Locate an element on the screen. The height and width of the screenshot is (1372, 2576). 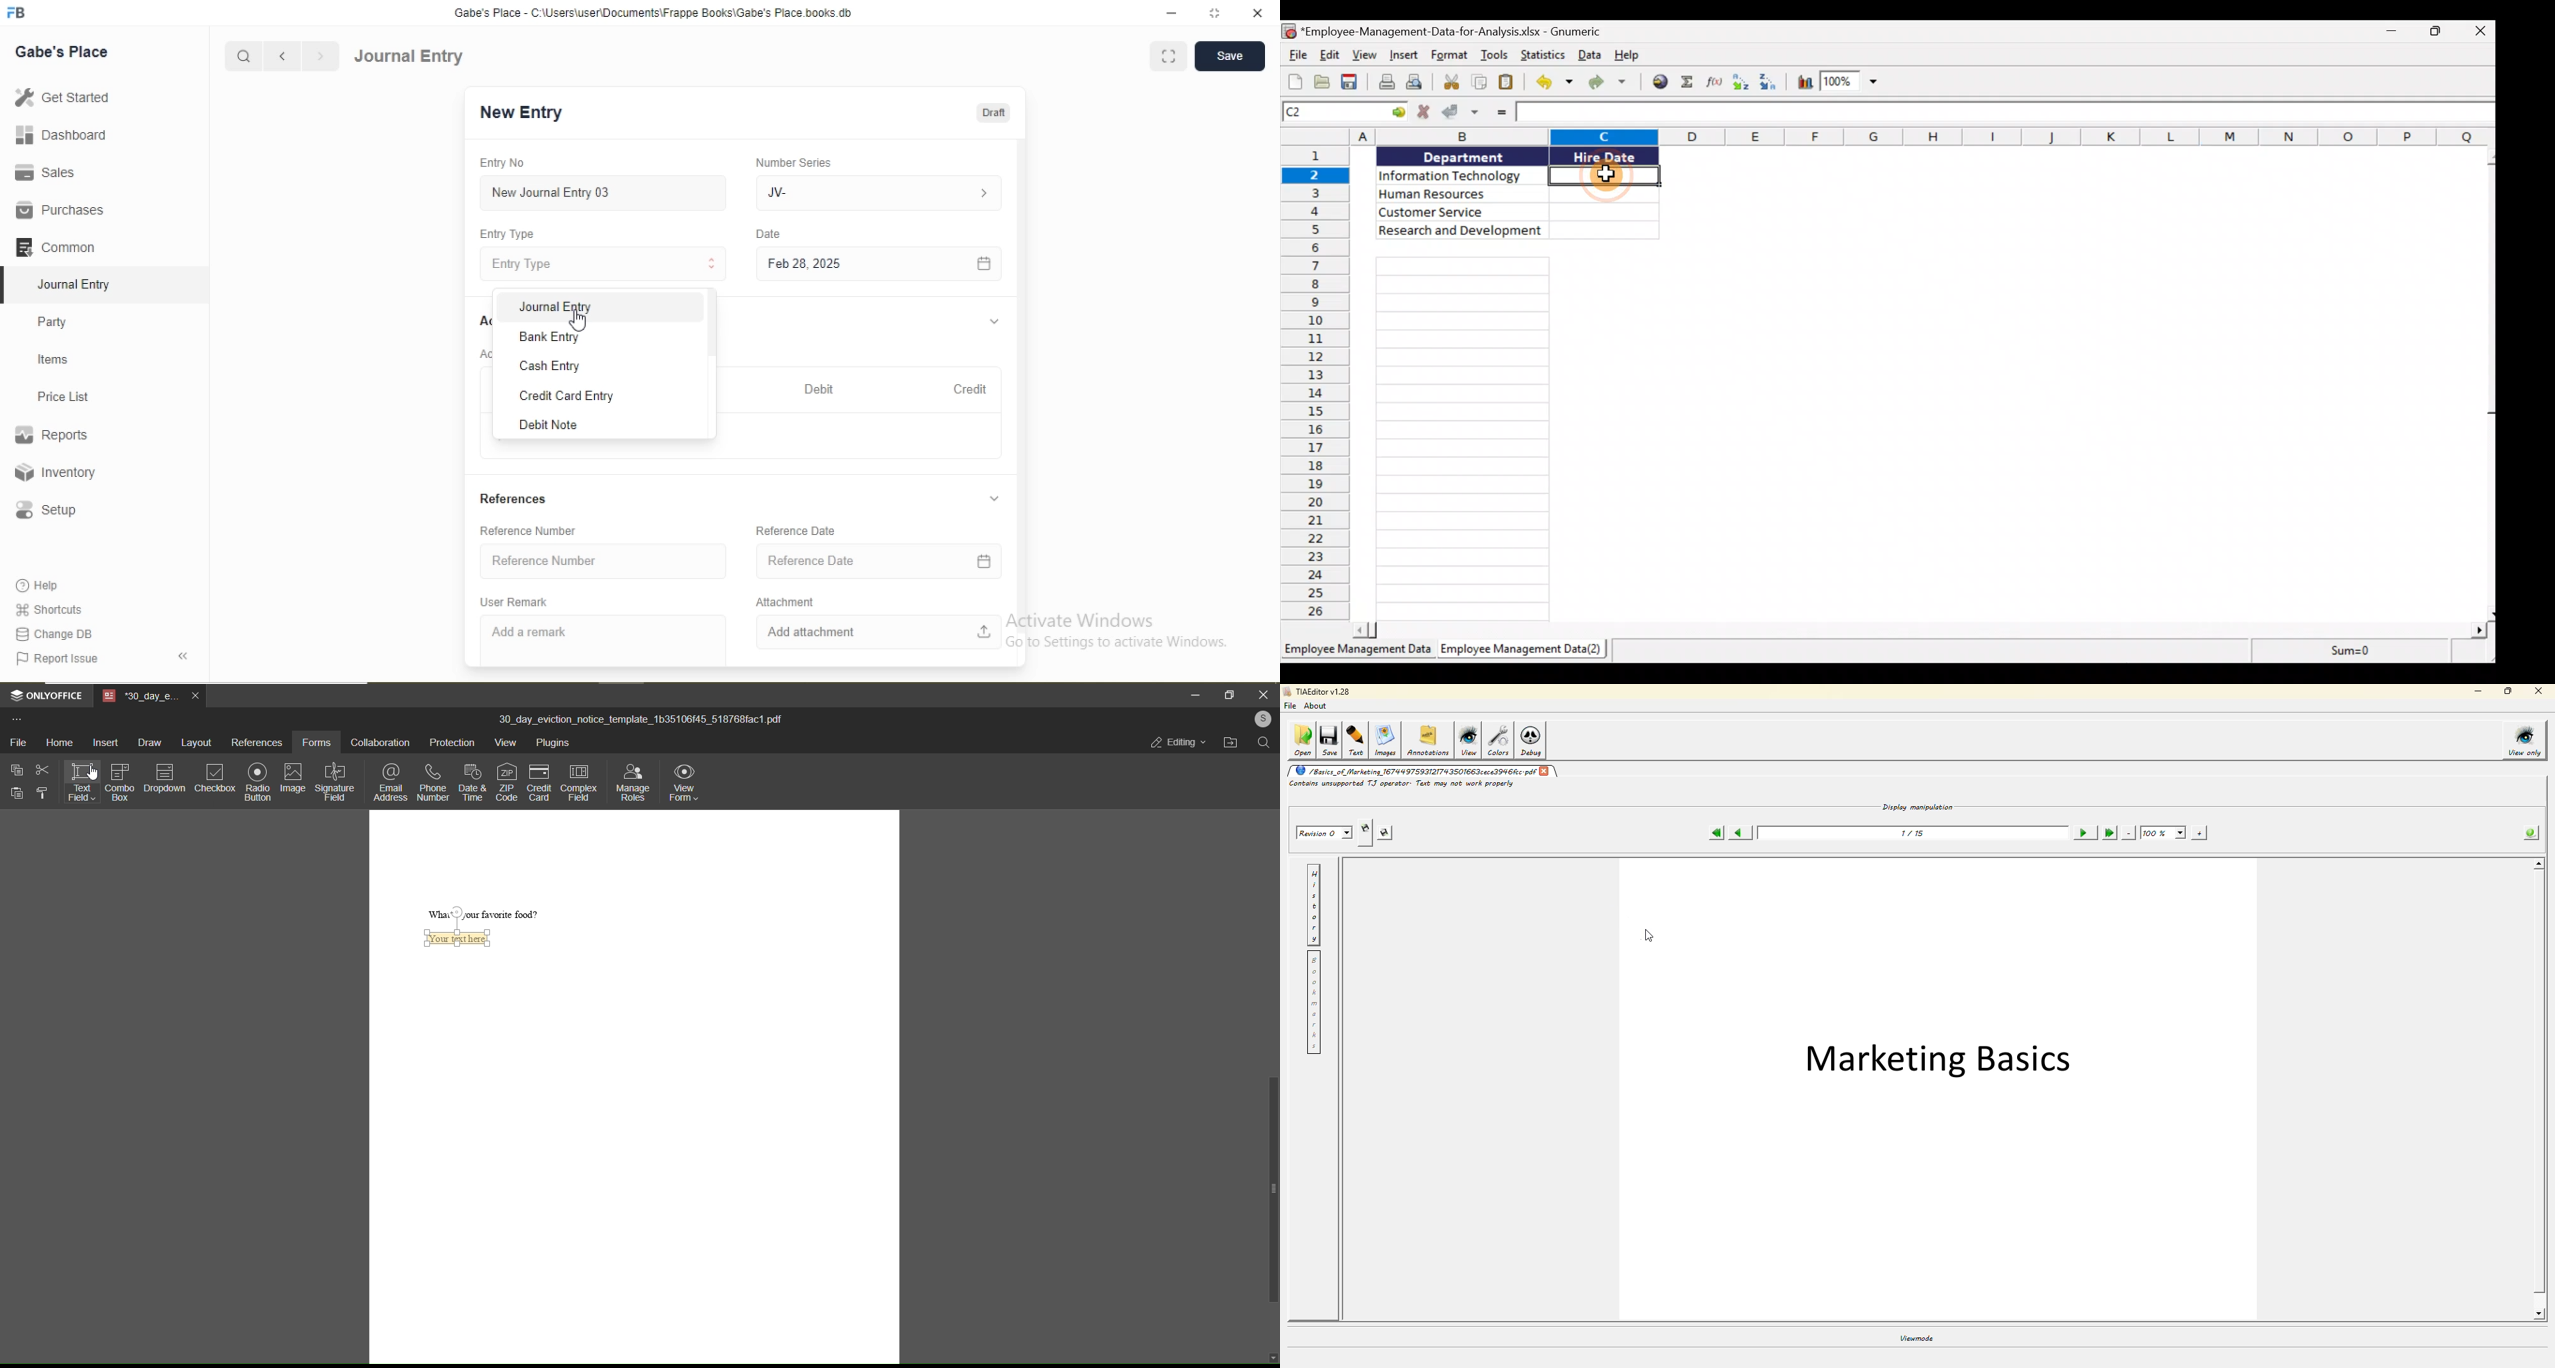
inserted text field  is located at coordinates (463, 939).